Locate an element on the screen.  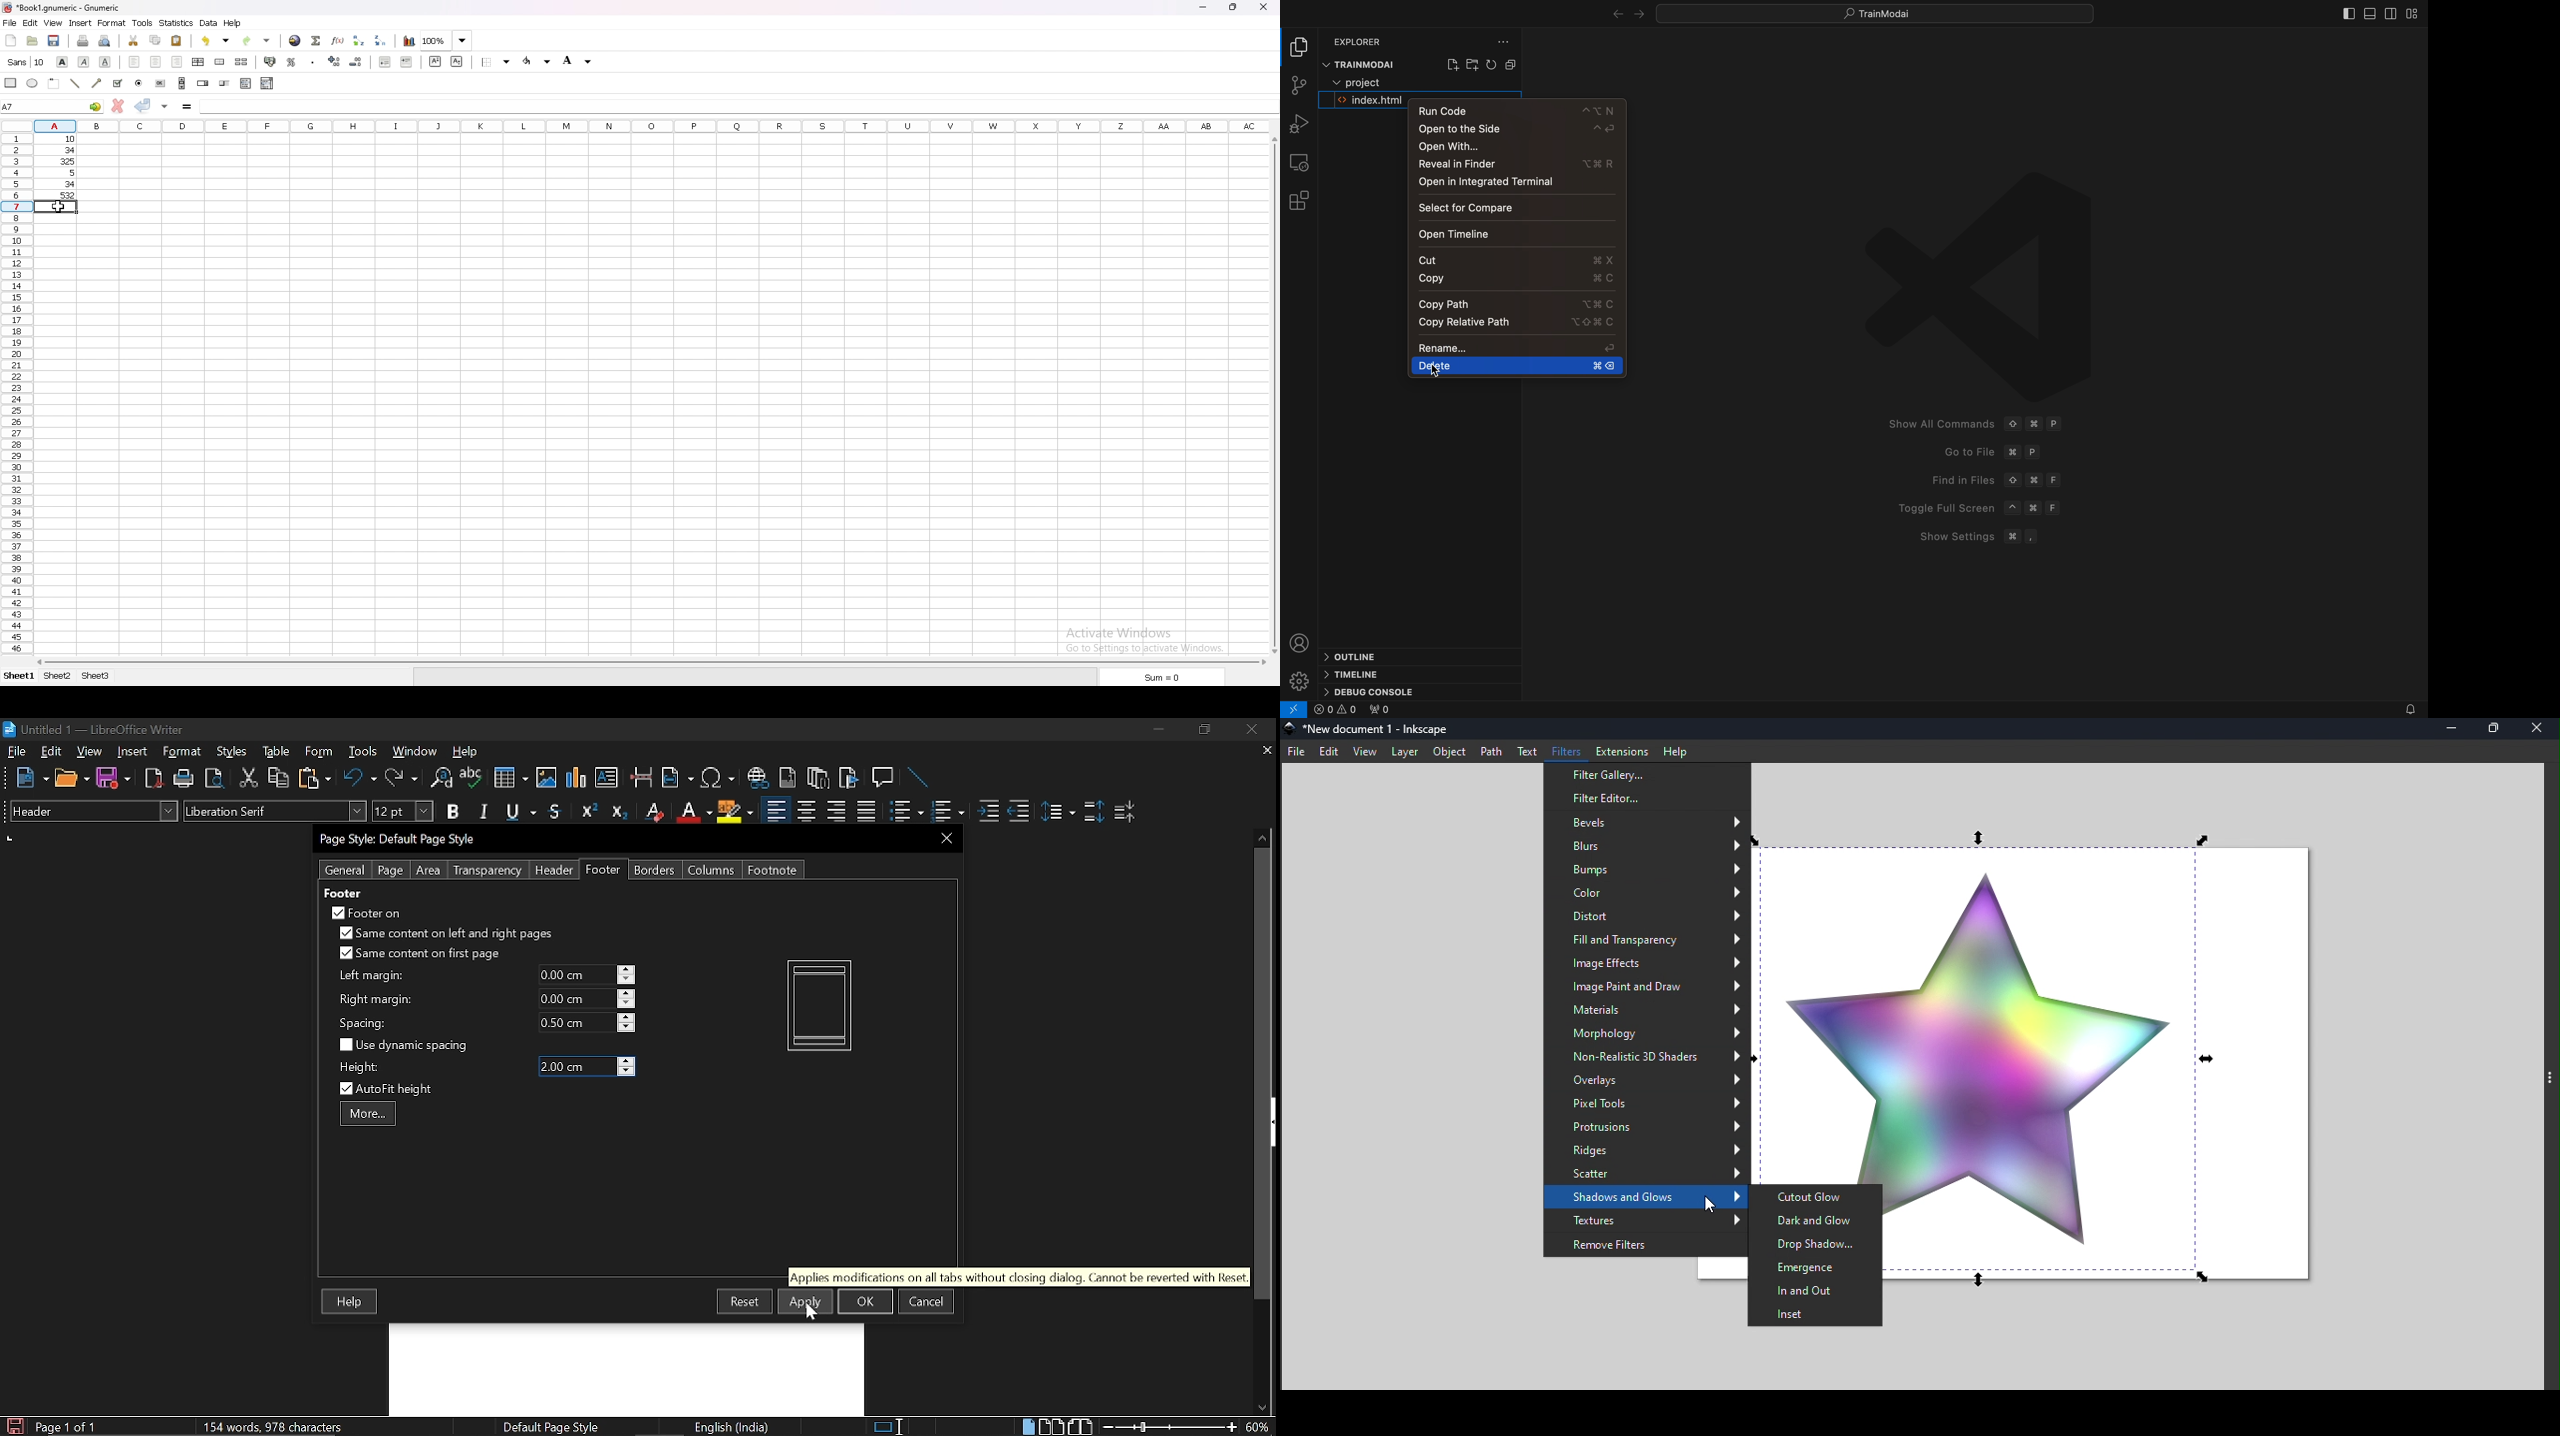
Insert text is located at coordinates (606, 777).